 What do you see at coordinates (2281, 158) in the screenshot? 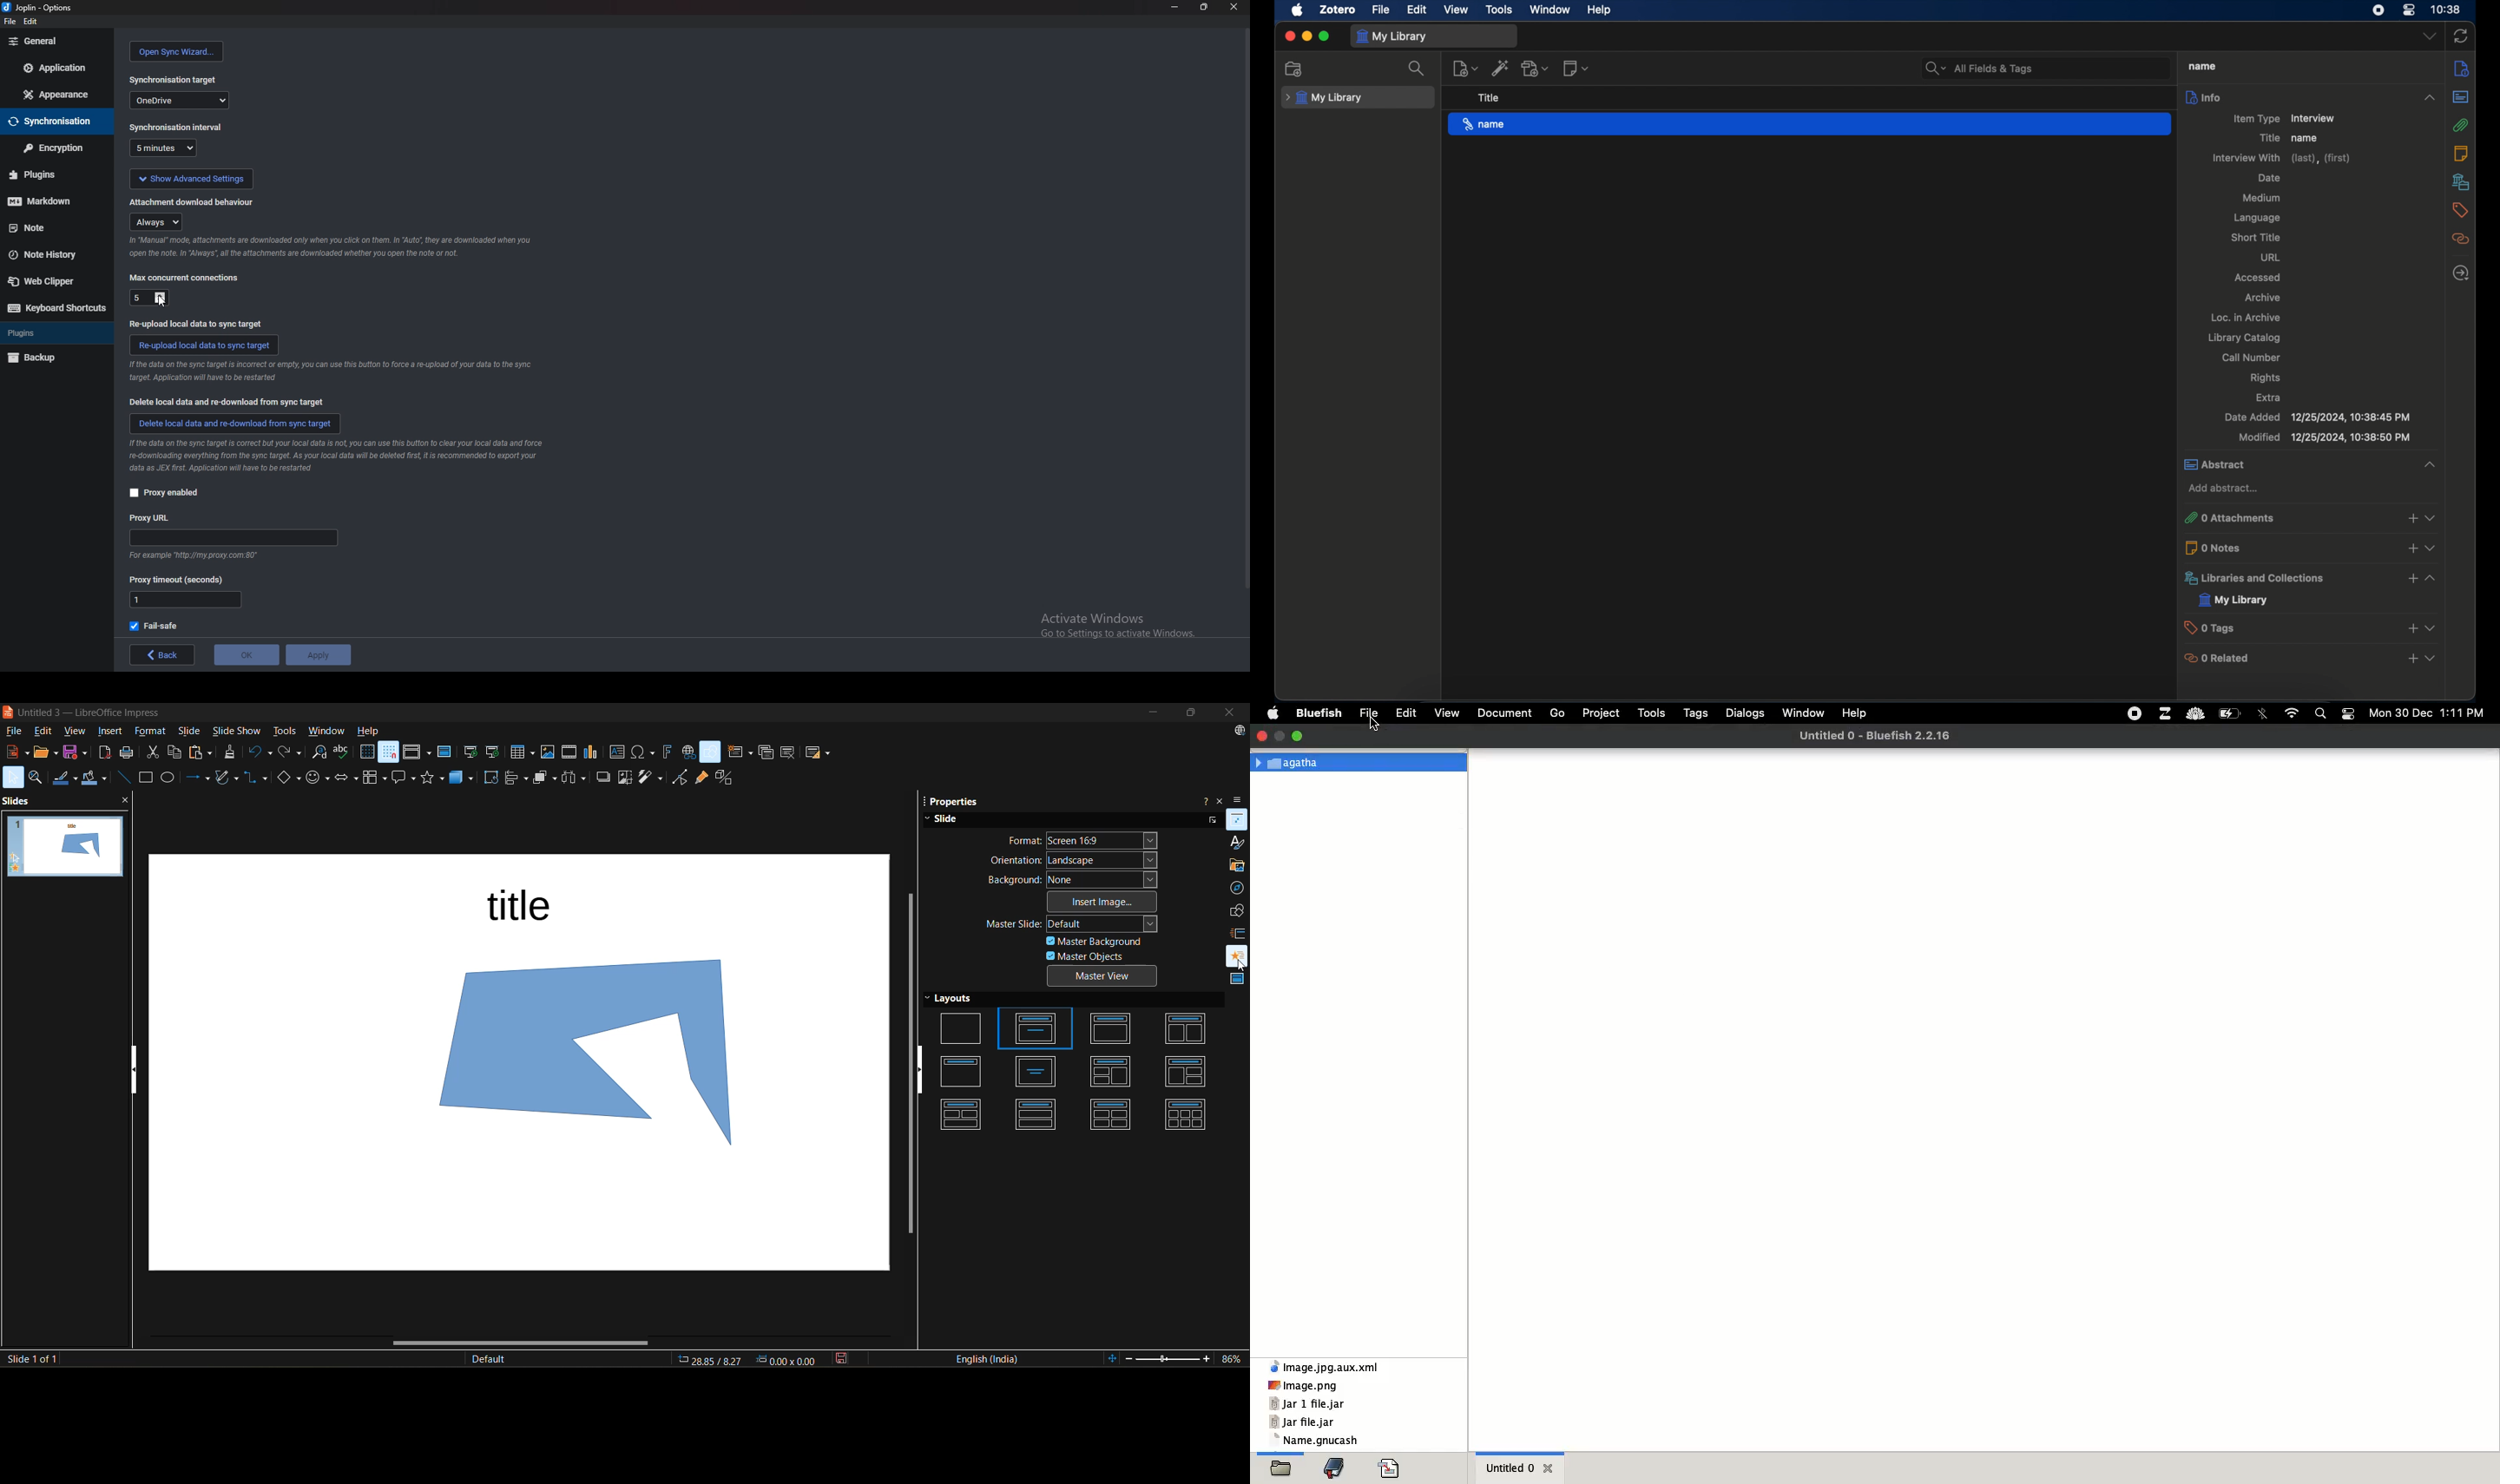
I see `interview with` at bounding box center [2281, 158].